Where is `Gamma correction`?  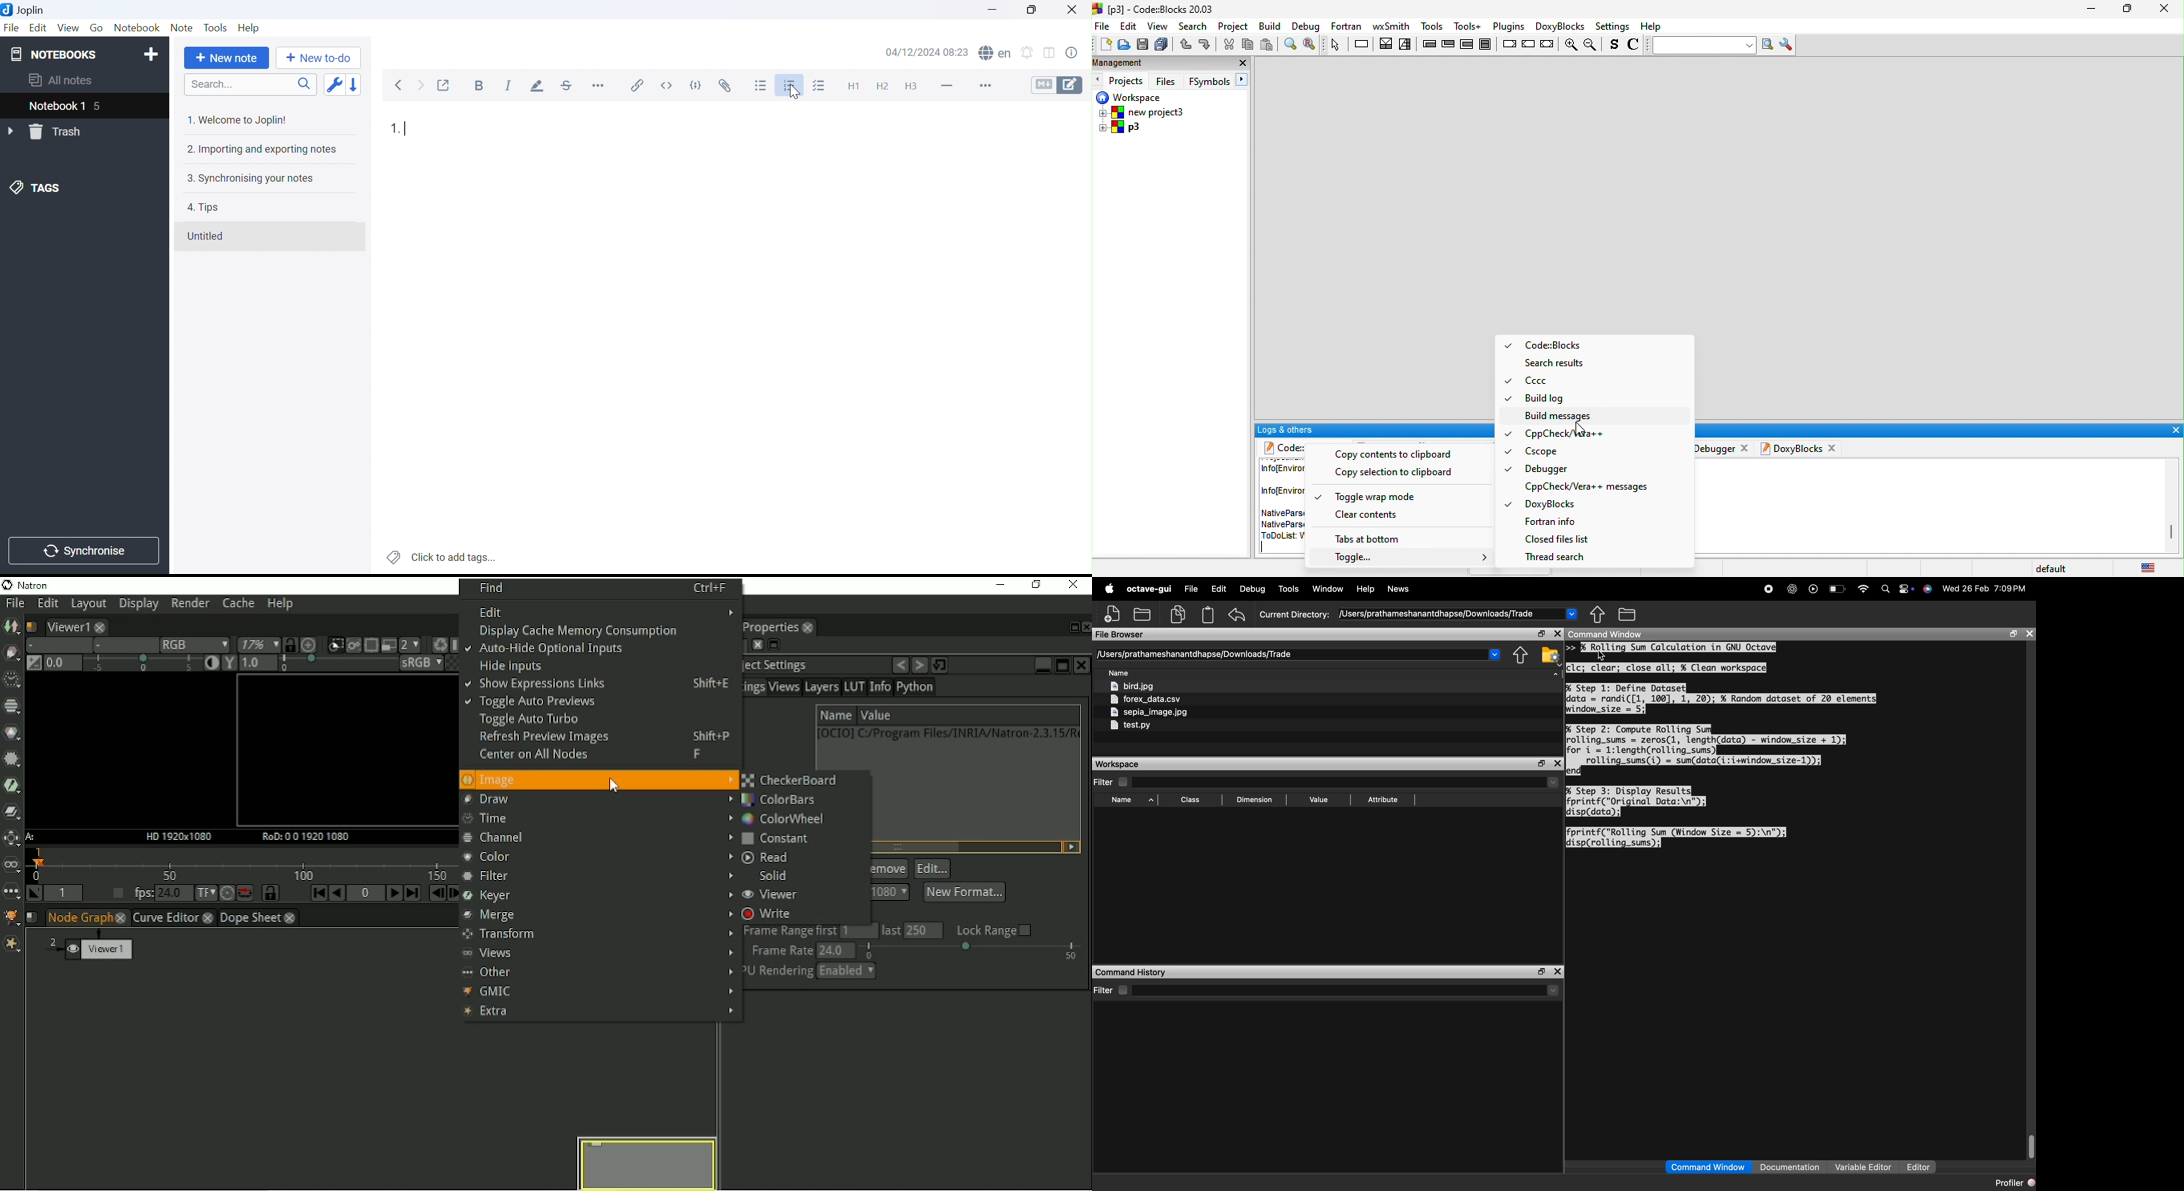
Gamma correction is located at coordinates (303, 664).